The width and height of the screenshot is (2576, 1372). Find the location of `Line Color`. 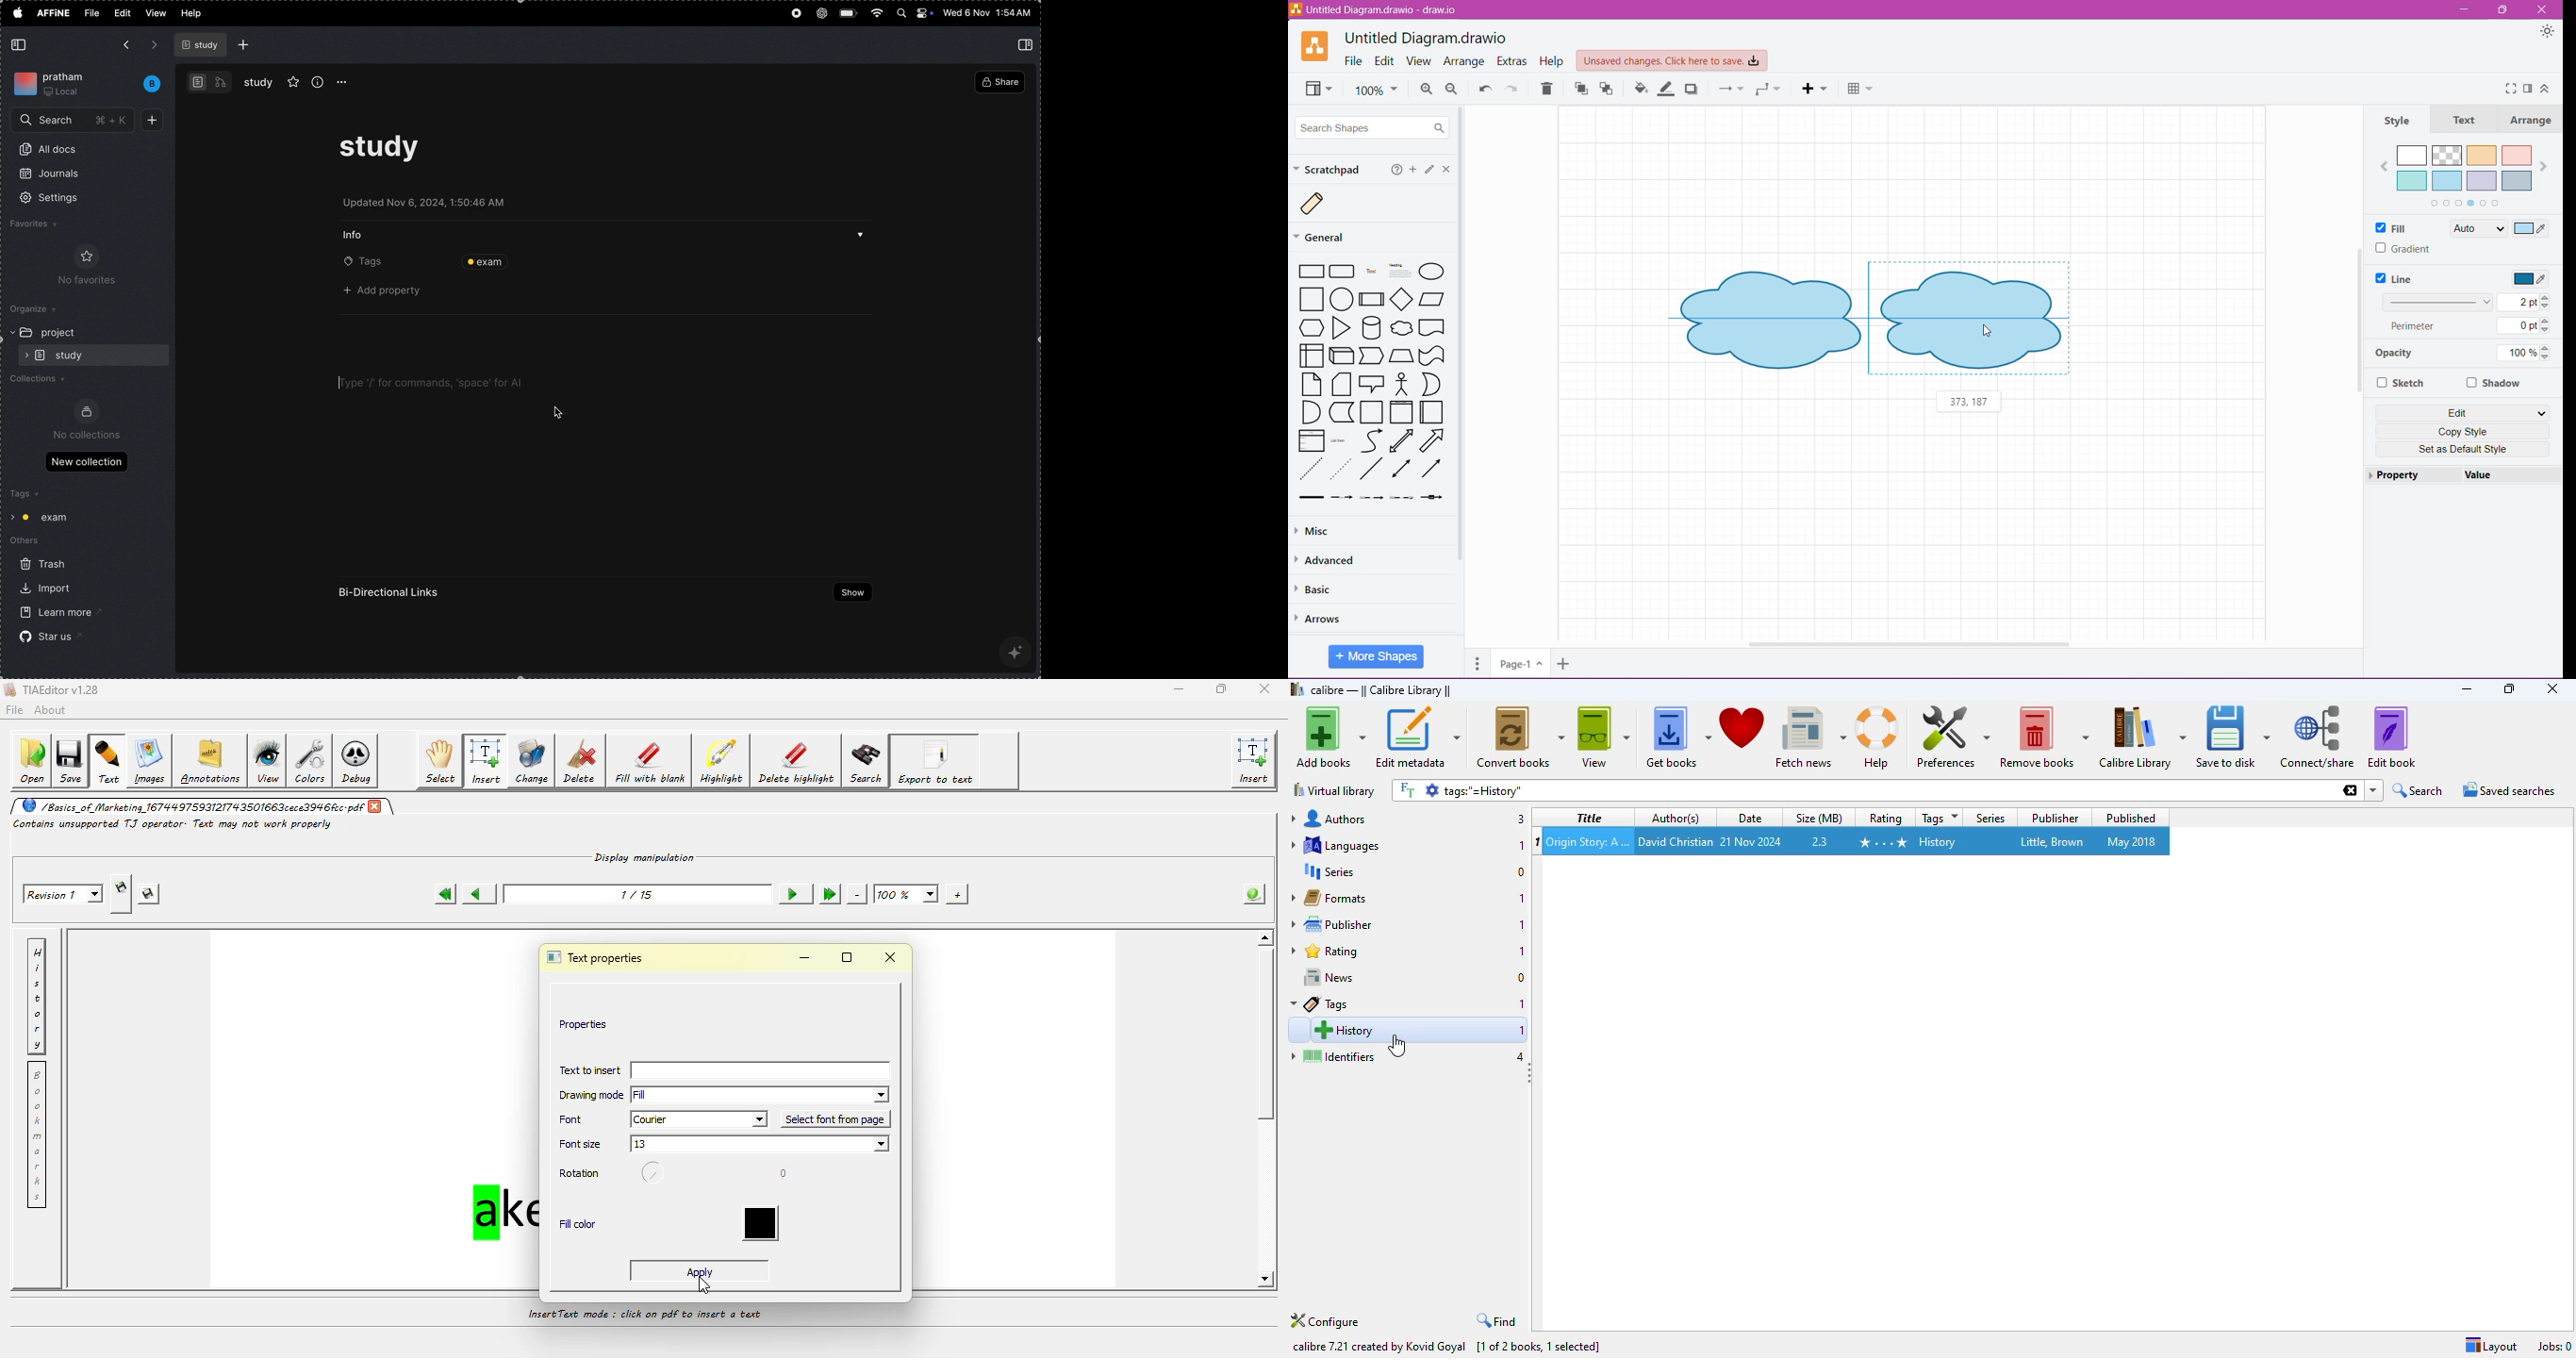

Line Color is located at coordinates (1667, 89).